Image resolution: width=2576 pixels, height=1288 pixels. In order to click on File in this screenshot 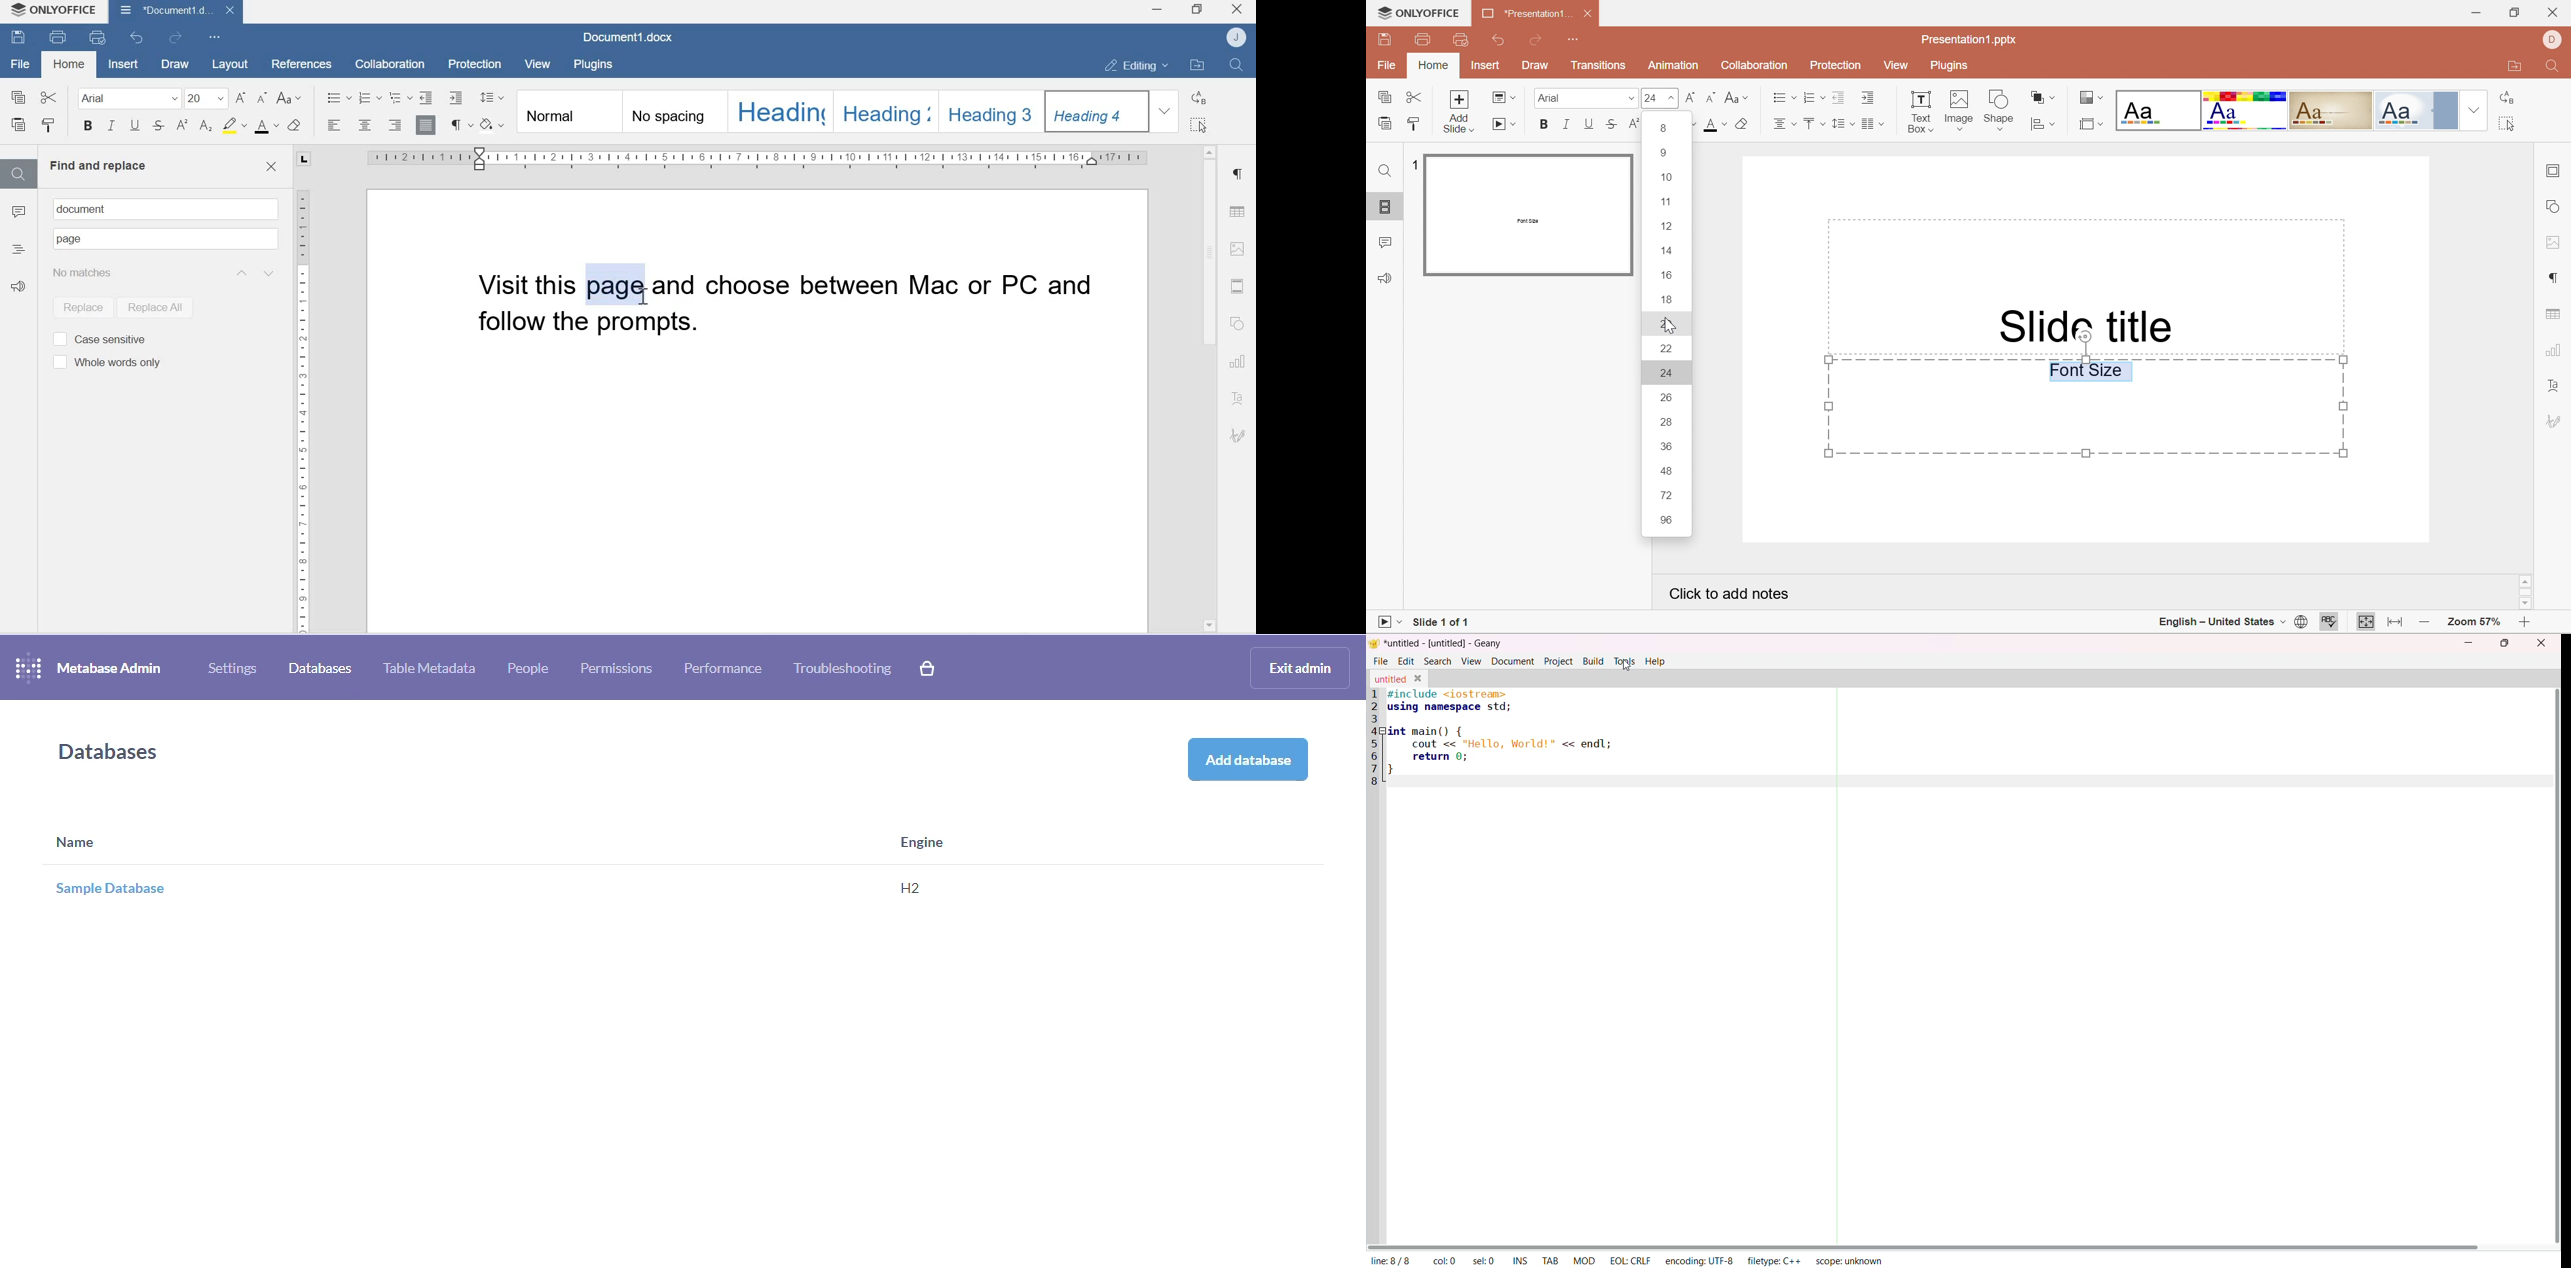, I will do `click(1384, 67)`.